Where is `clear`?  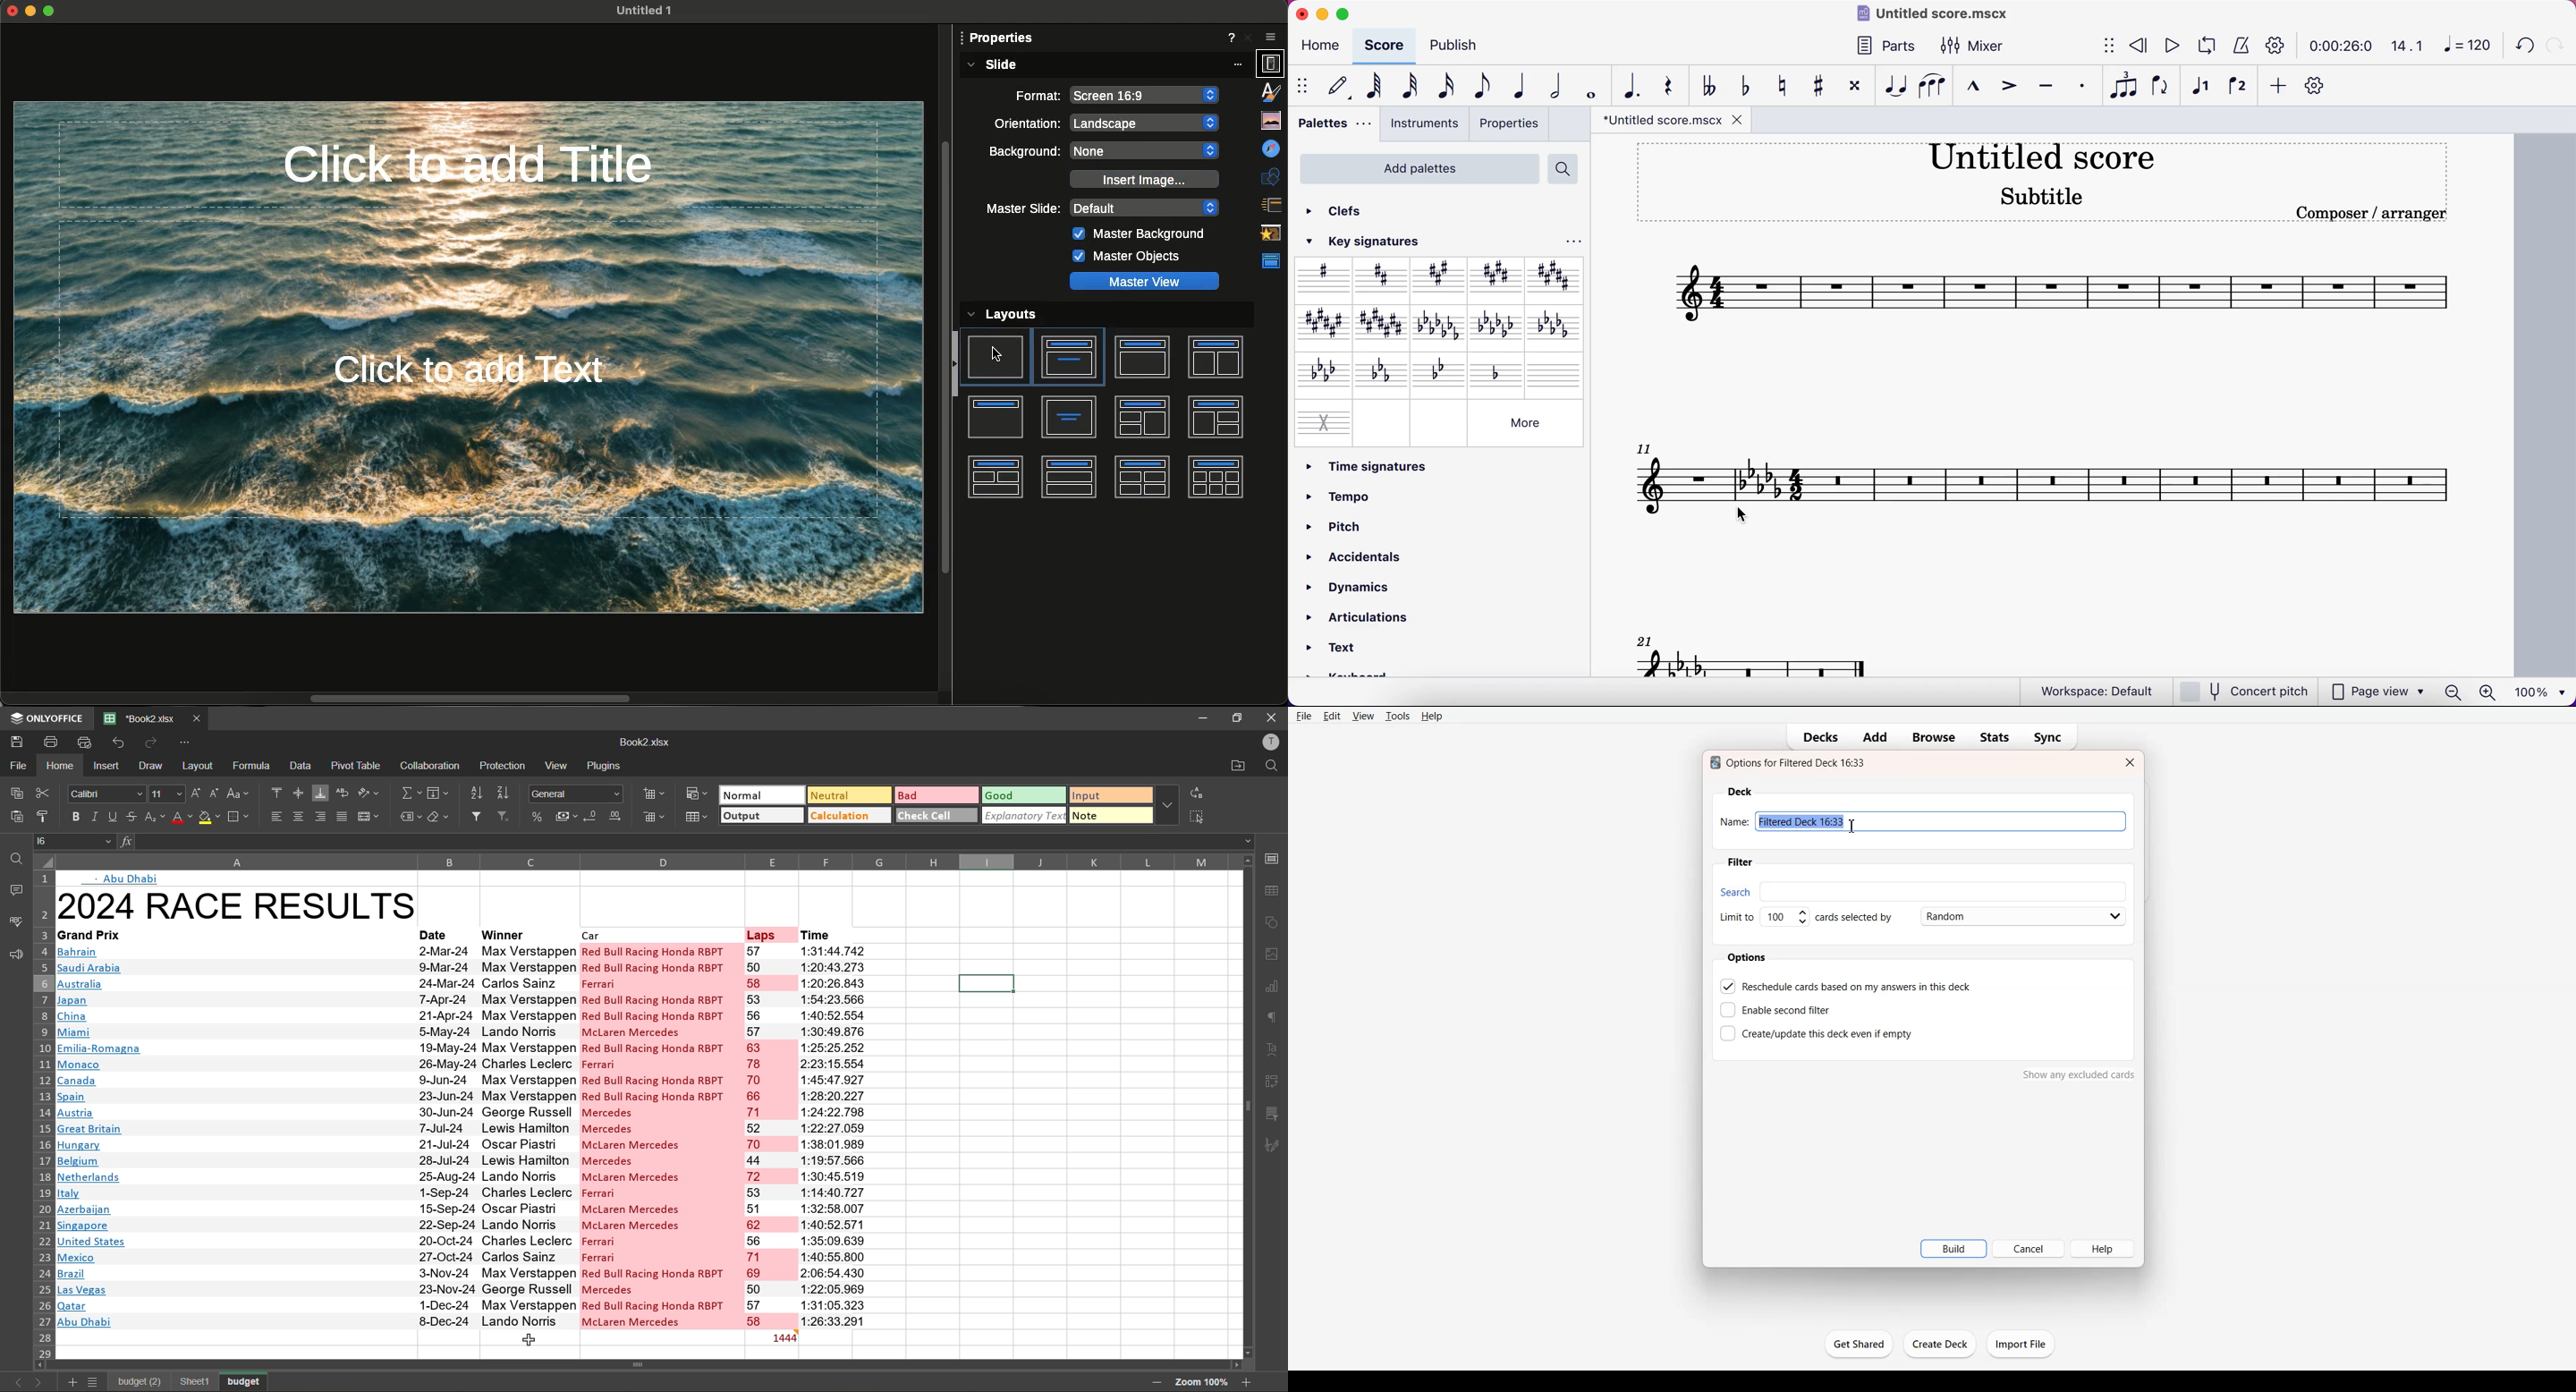
clear is located at coordinates (443, 818).